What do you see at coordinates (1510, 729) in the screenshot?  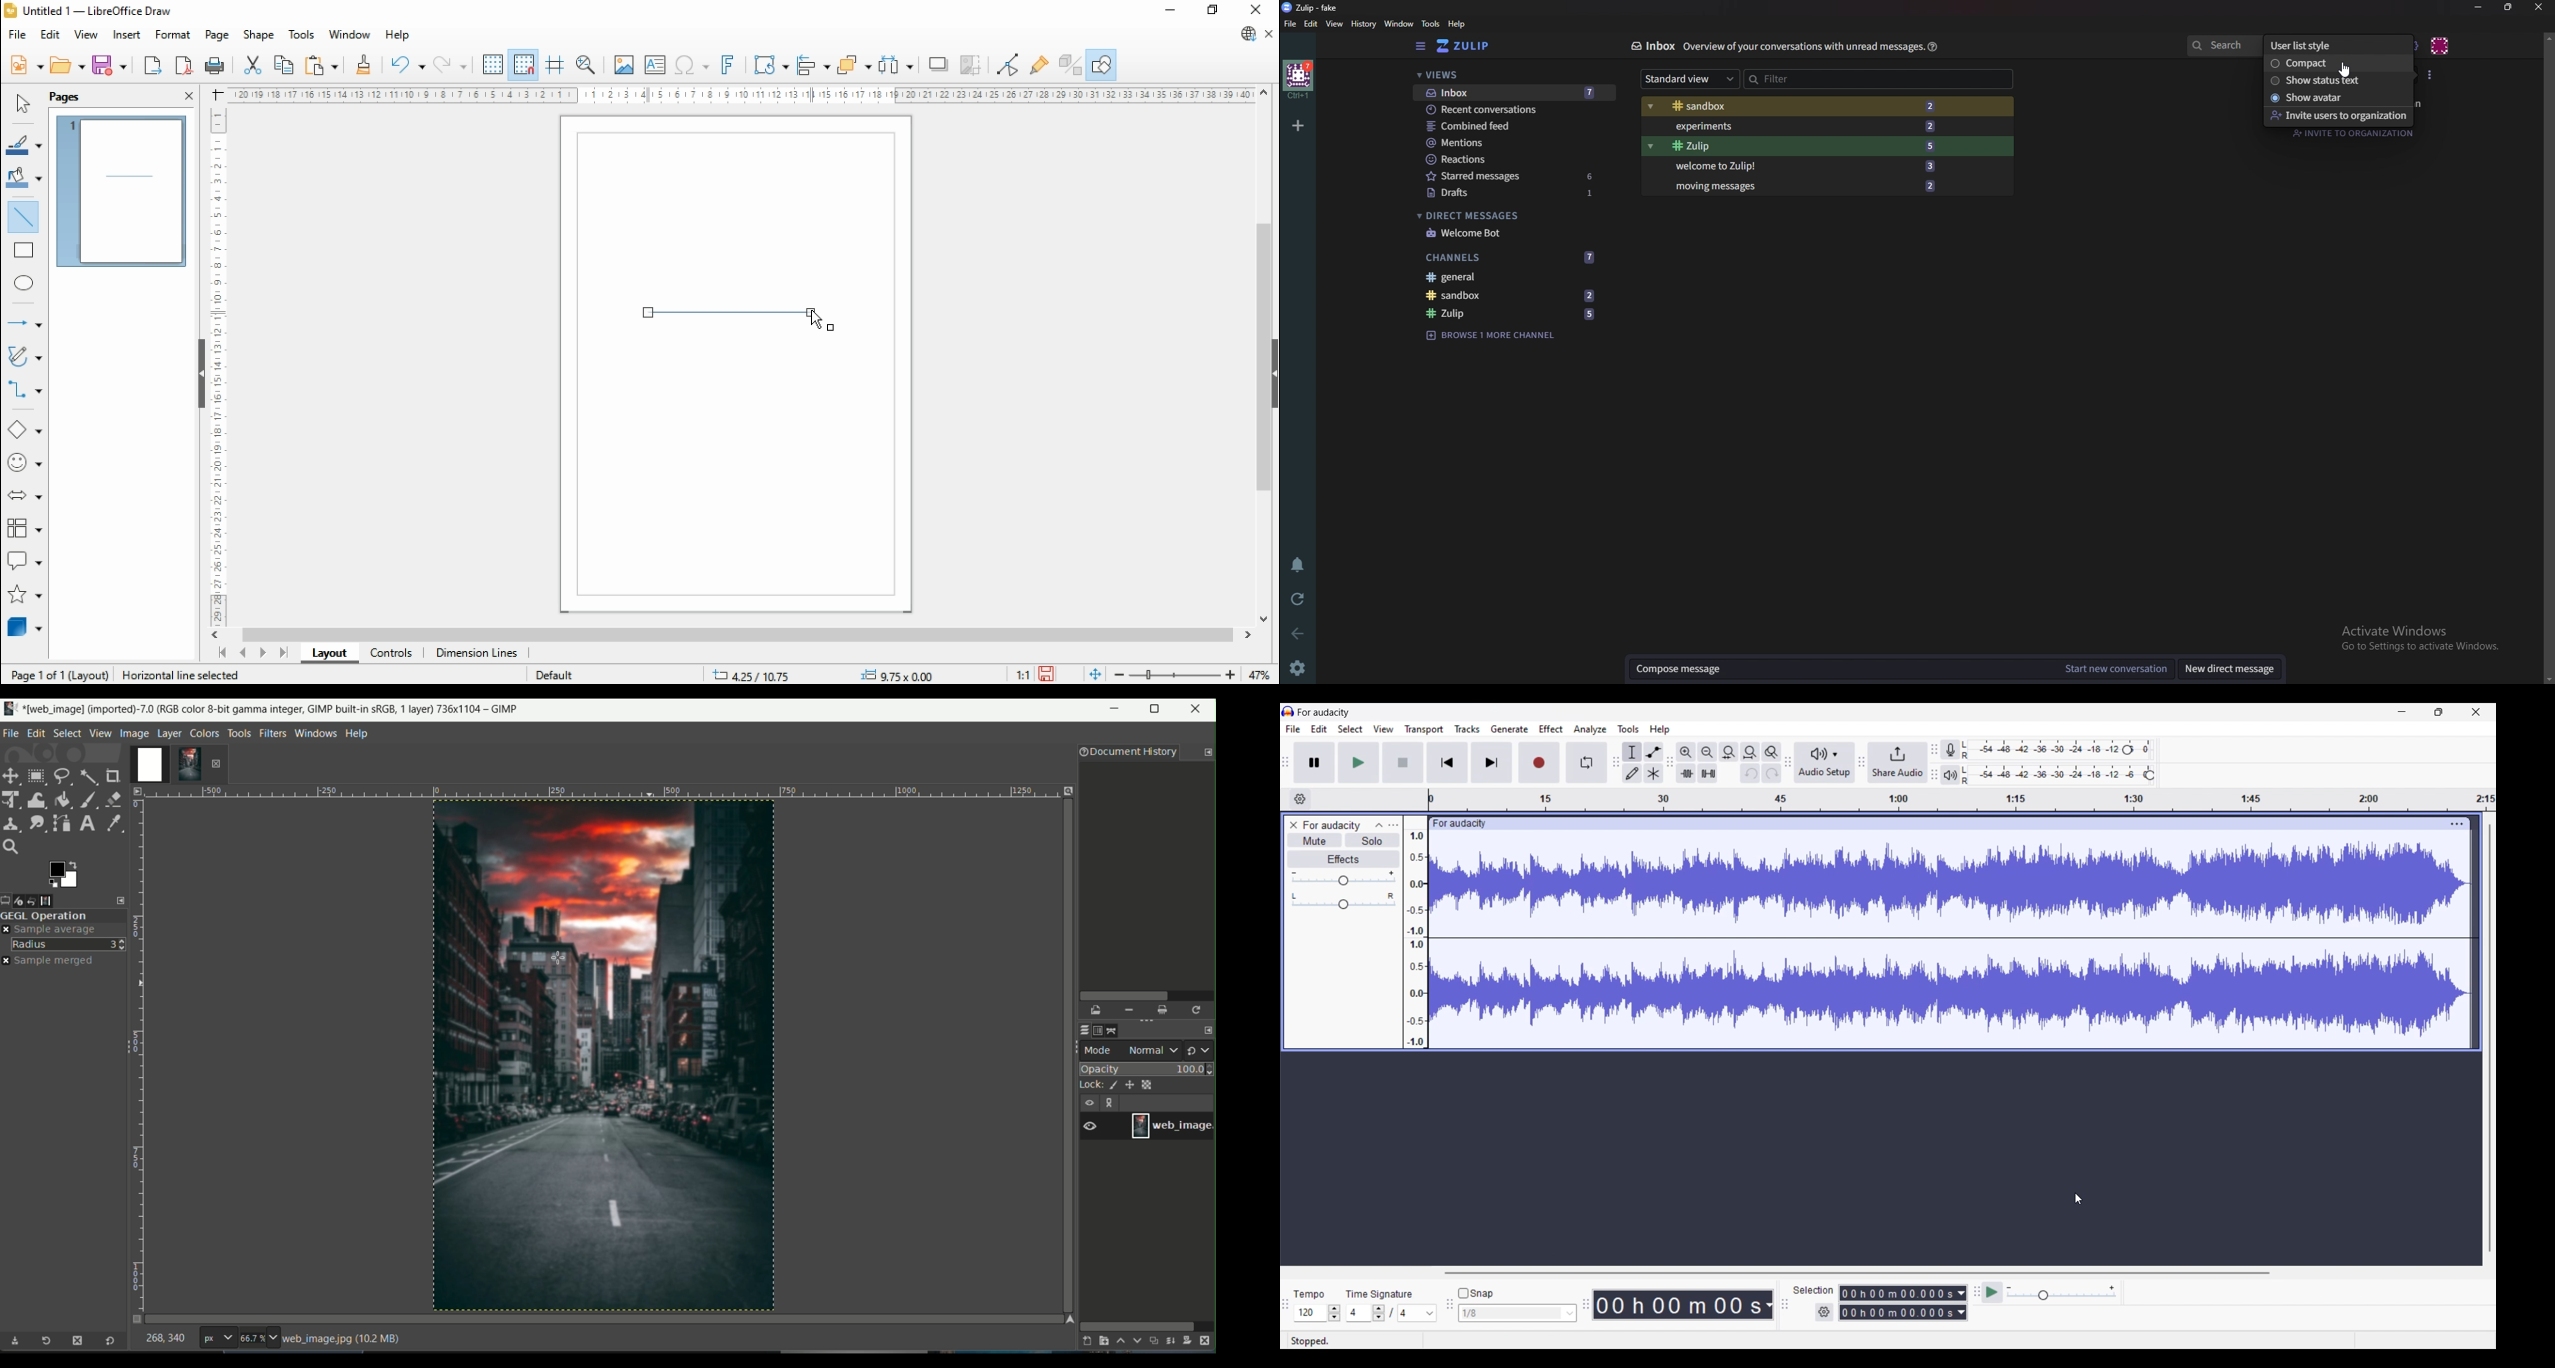 I see `Generate menu` at bounding box center [1510, 729].